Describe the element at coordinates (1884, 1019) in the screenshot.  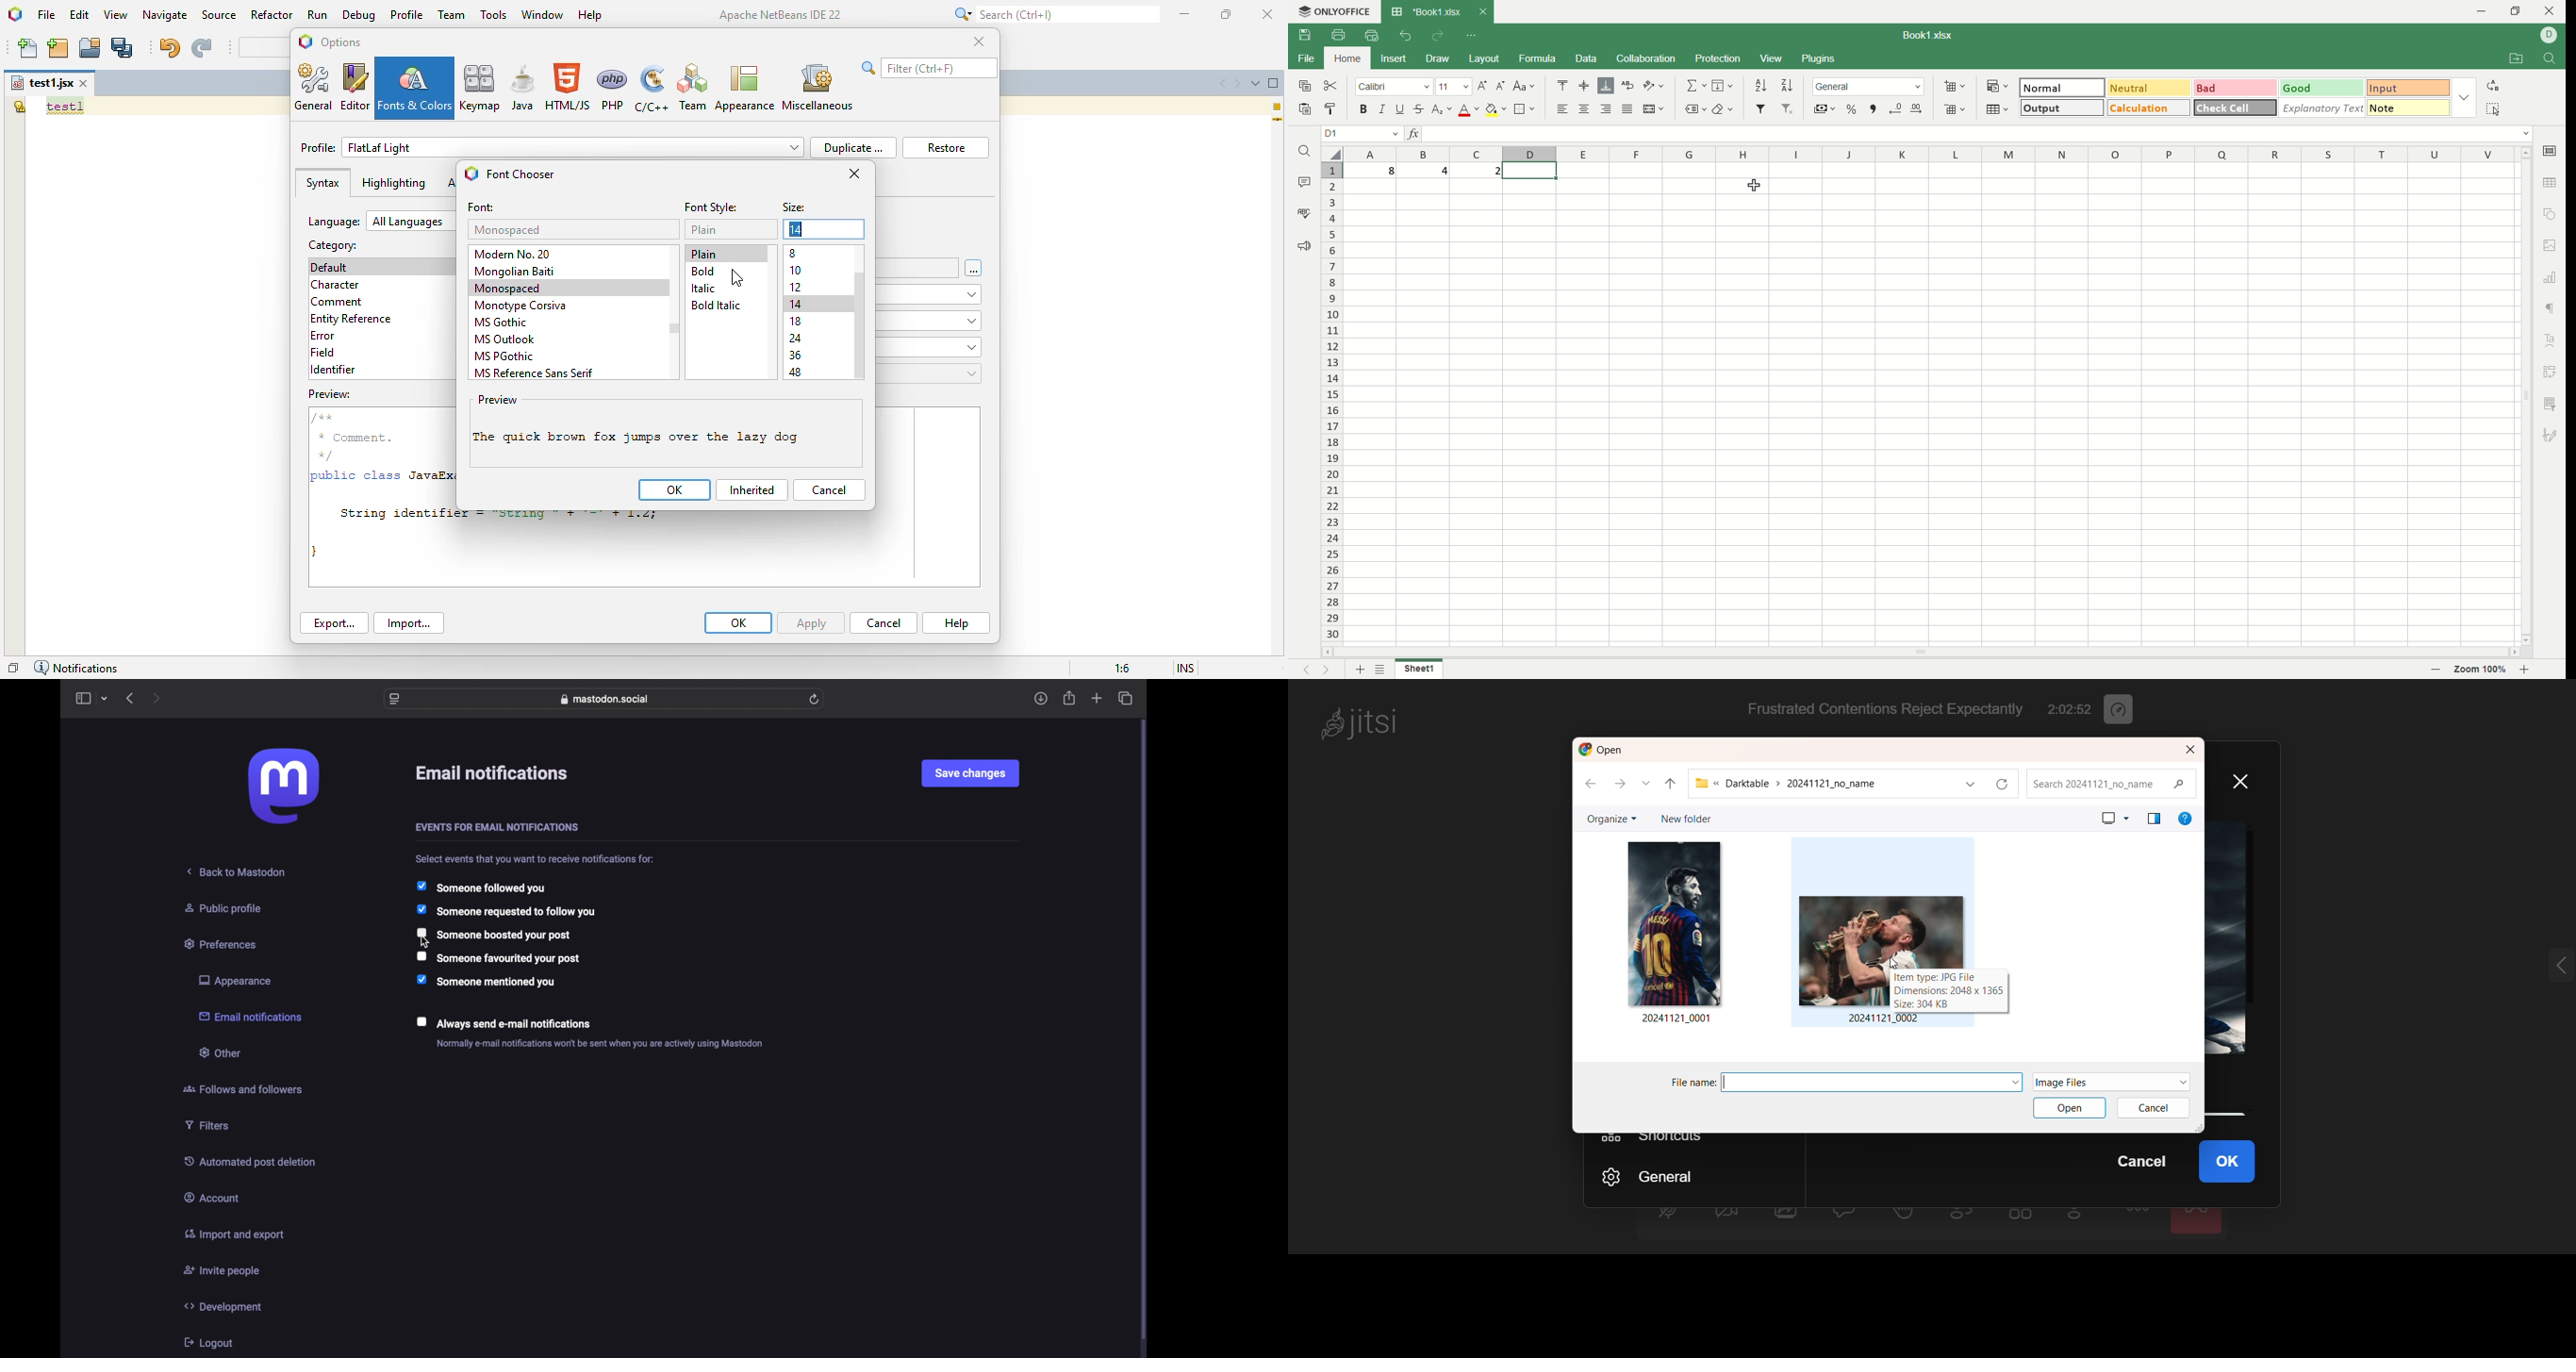
I see `202411210002` at that location.